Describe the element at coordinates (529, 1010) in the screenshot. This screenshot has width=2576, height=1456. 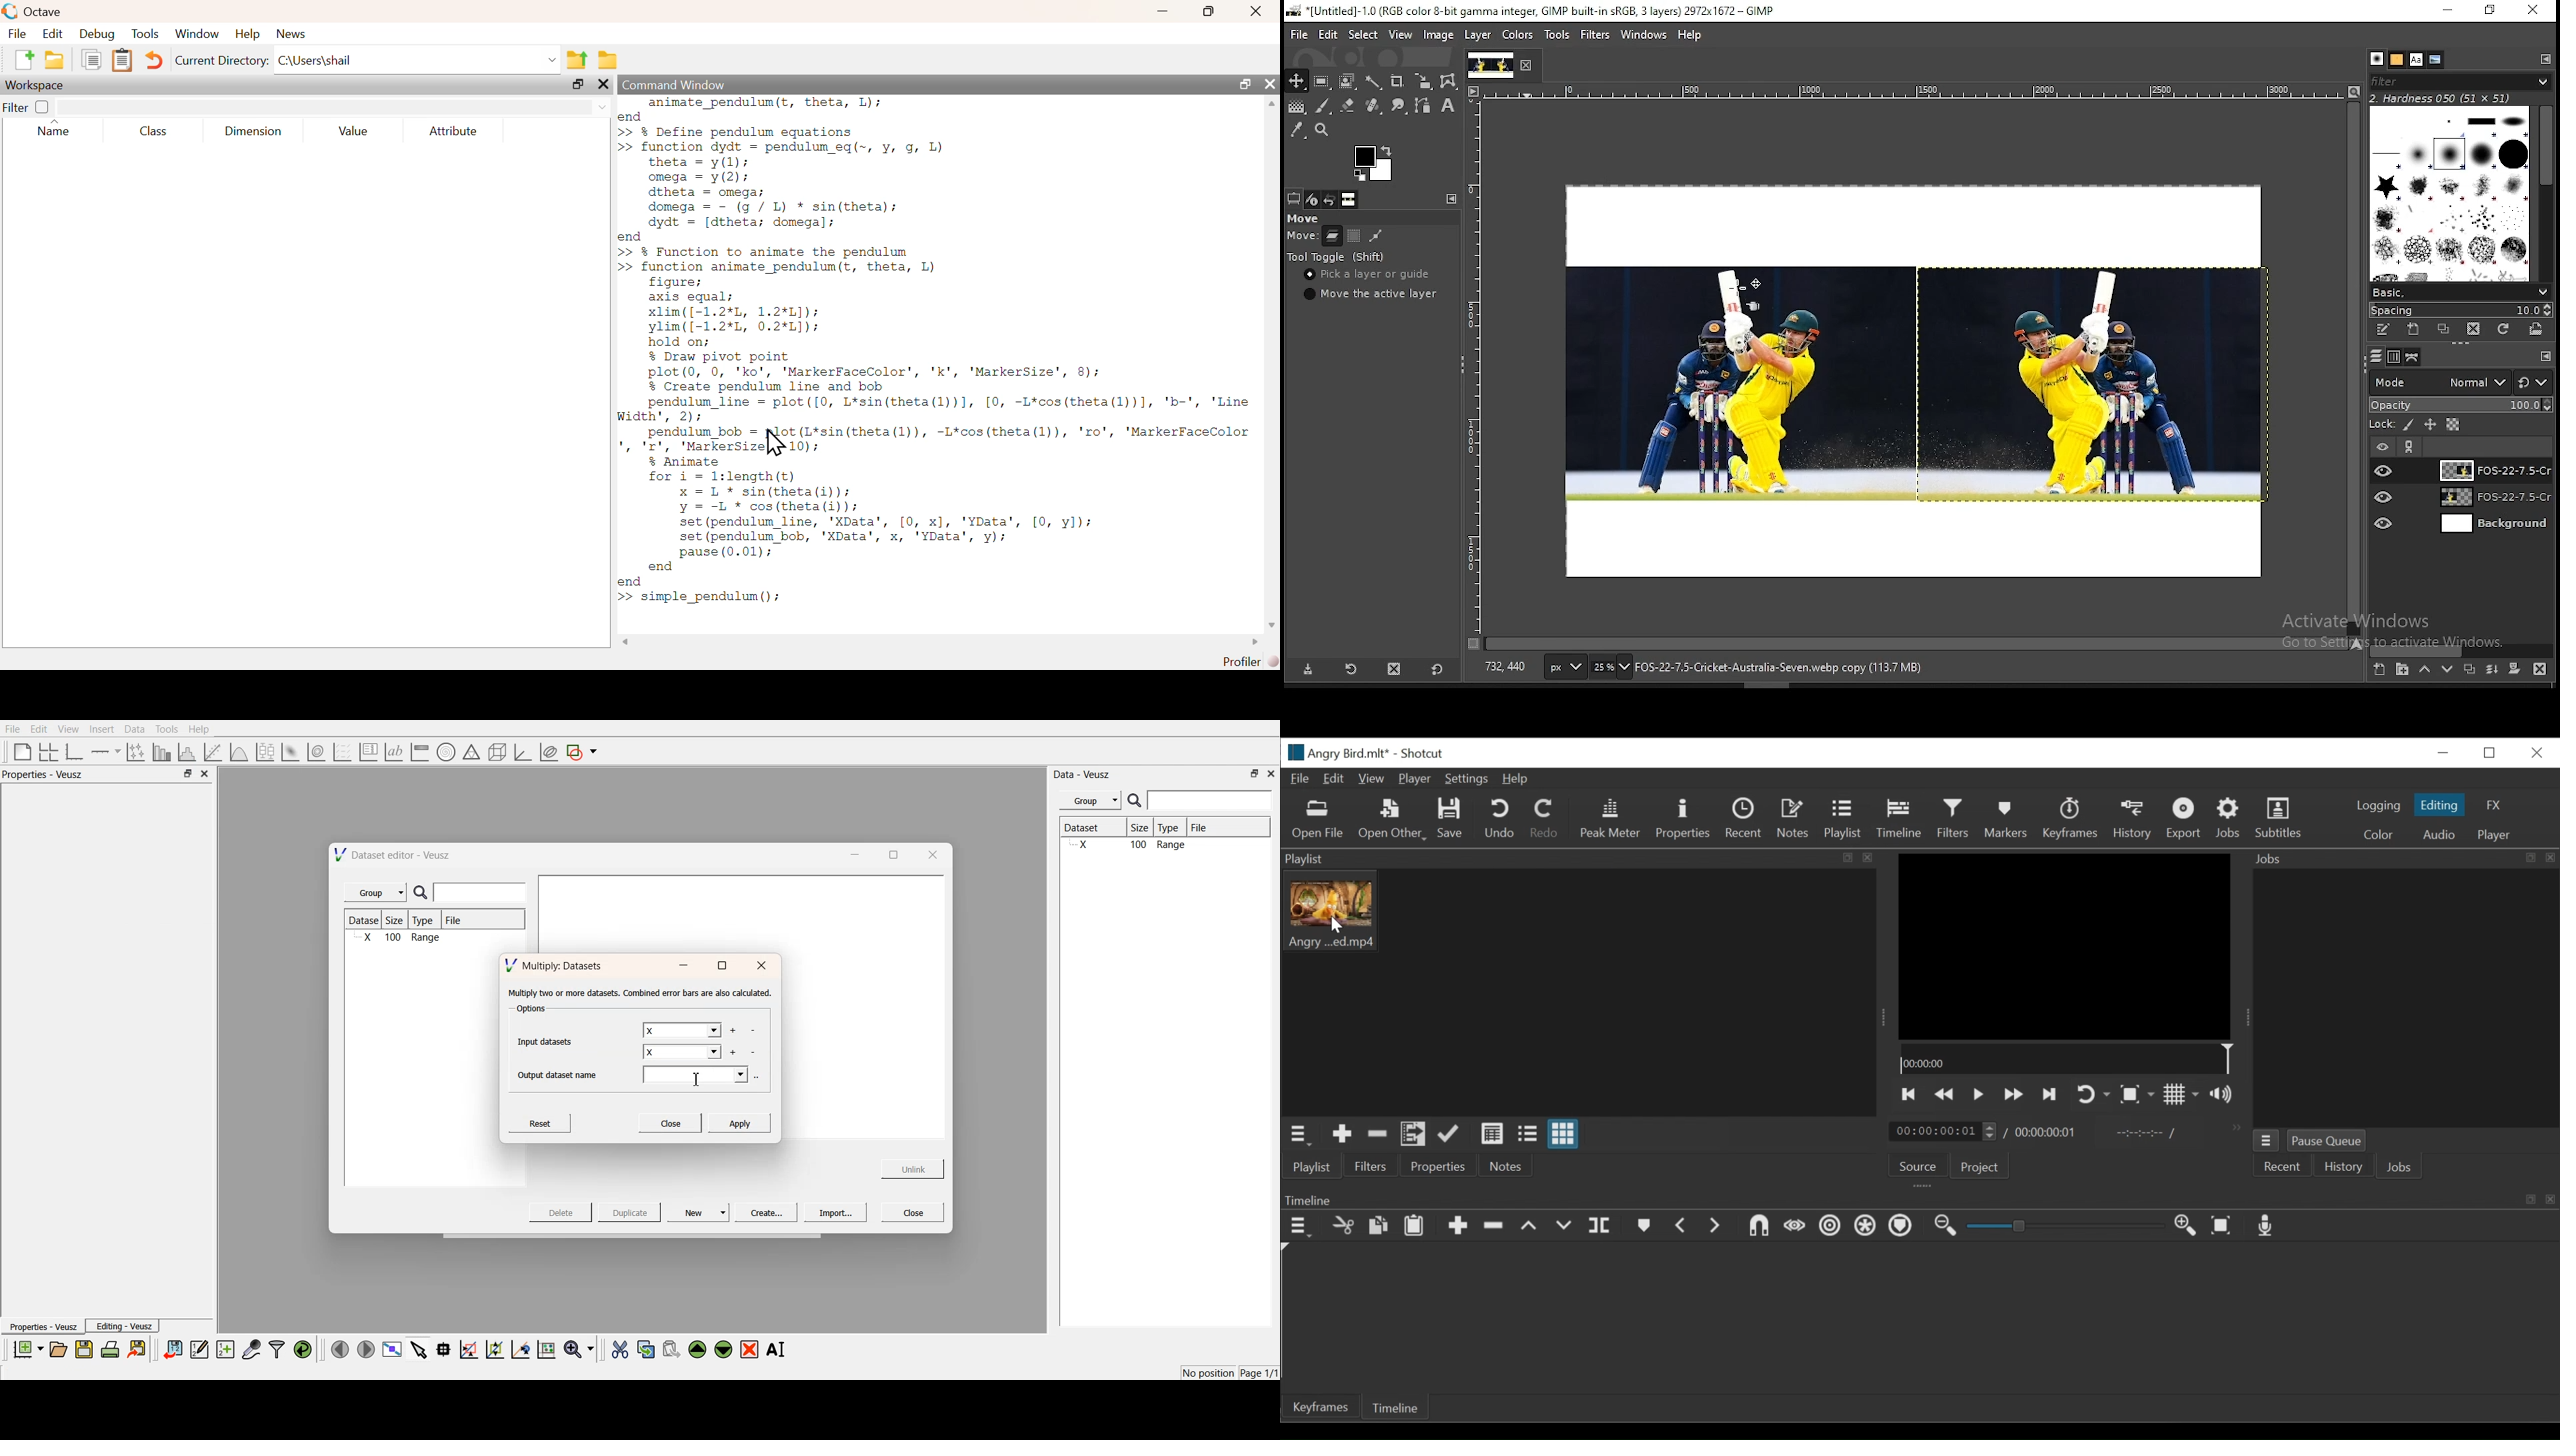
I see `Options` at that location.